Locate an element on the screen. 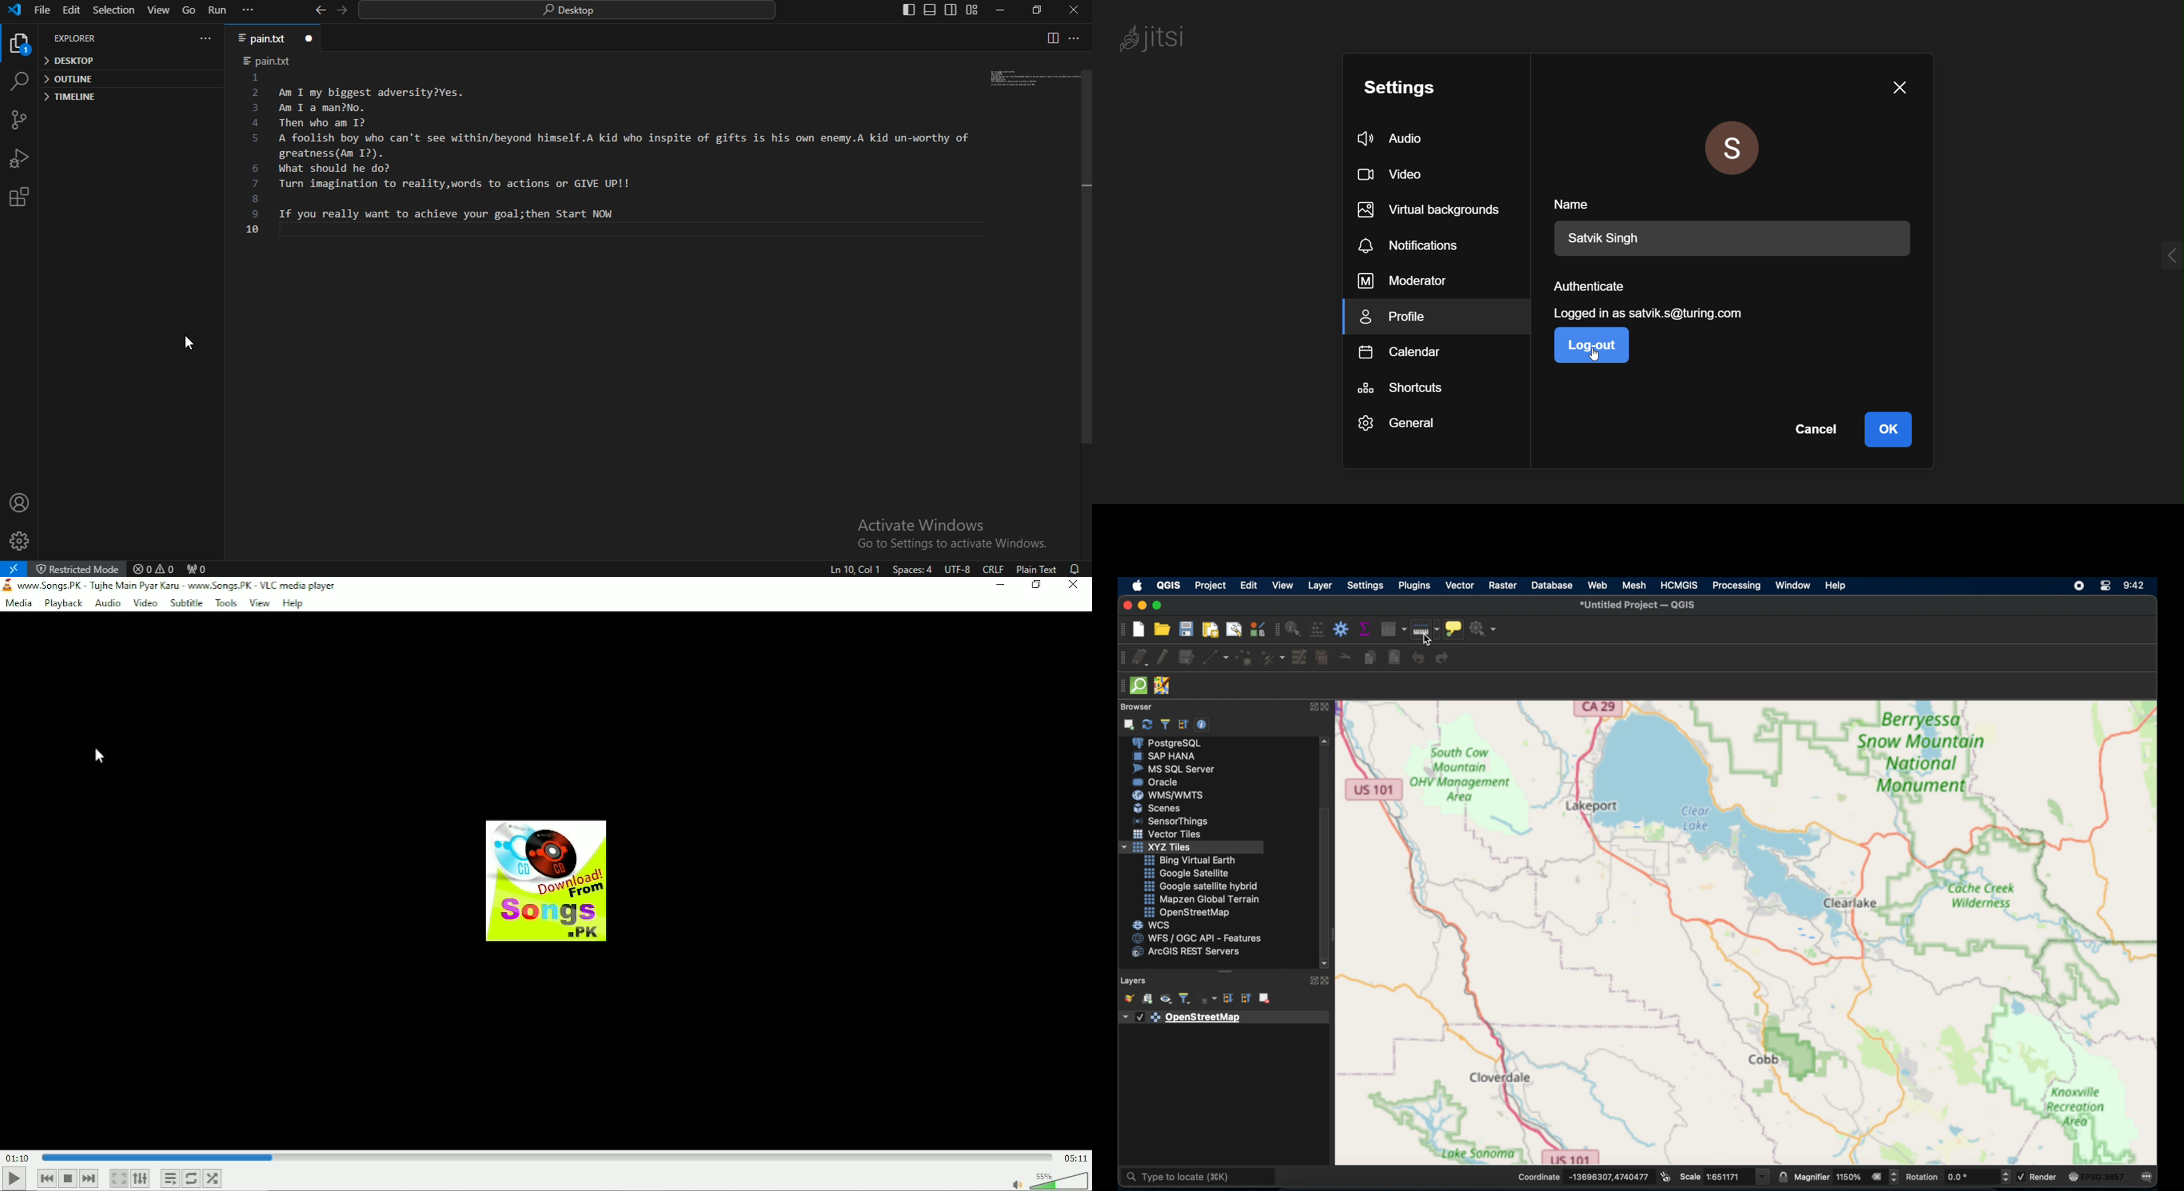 The width and height of the screenshot is (2184, 1204). ... is located at coordinates (1075, 39).